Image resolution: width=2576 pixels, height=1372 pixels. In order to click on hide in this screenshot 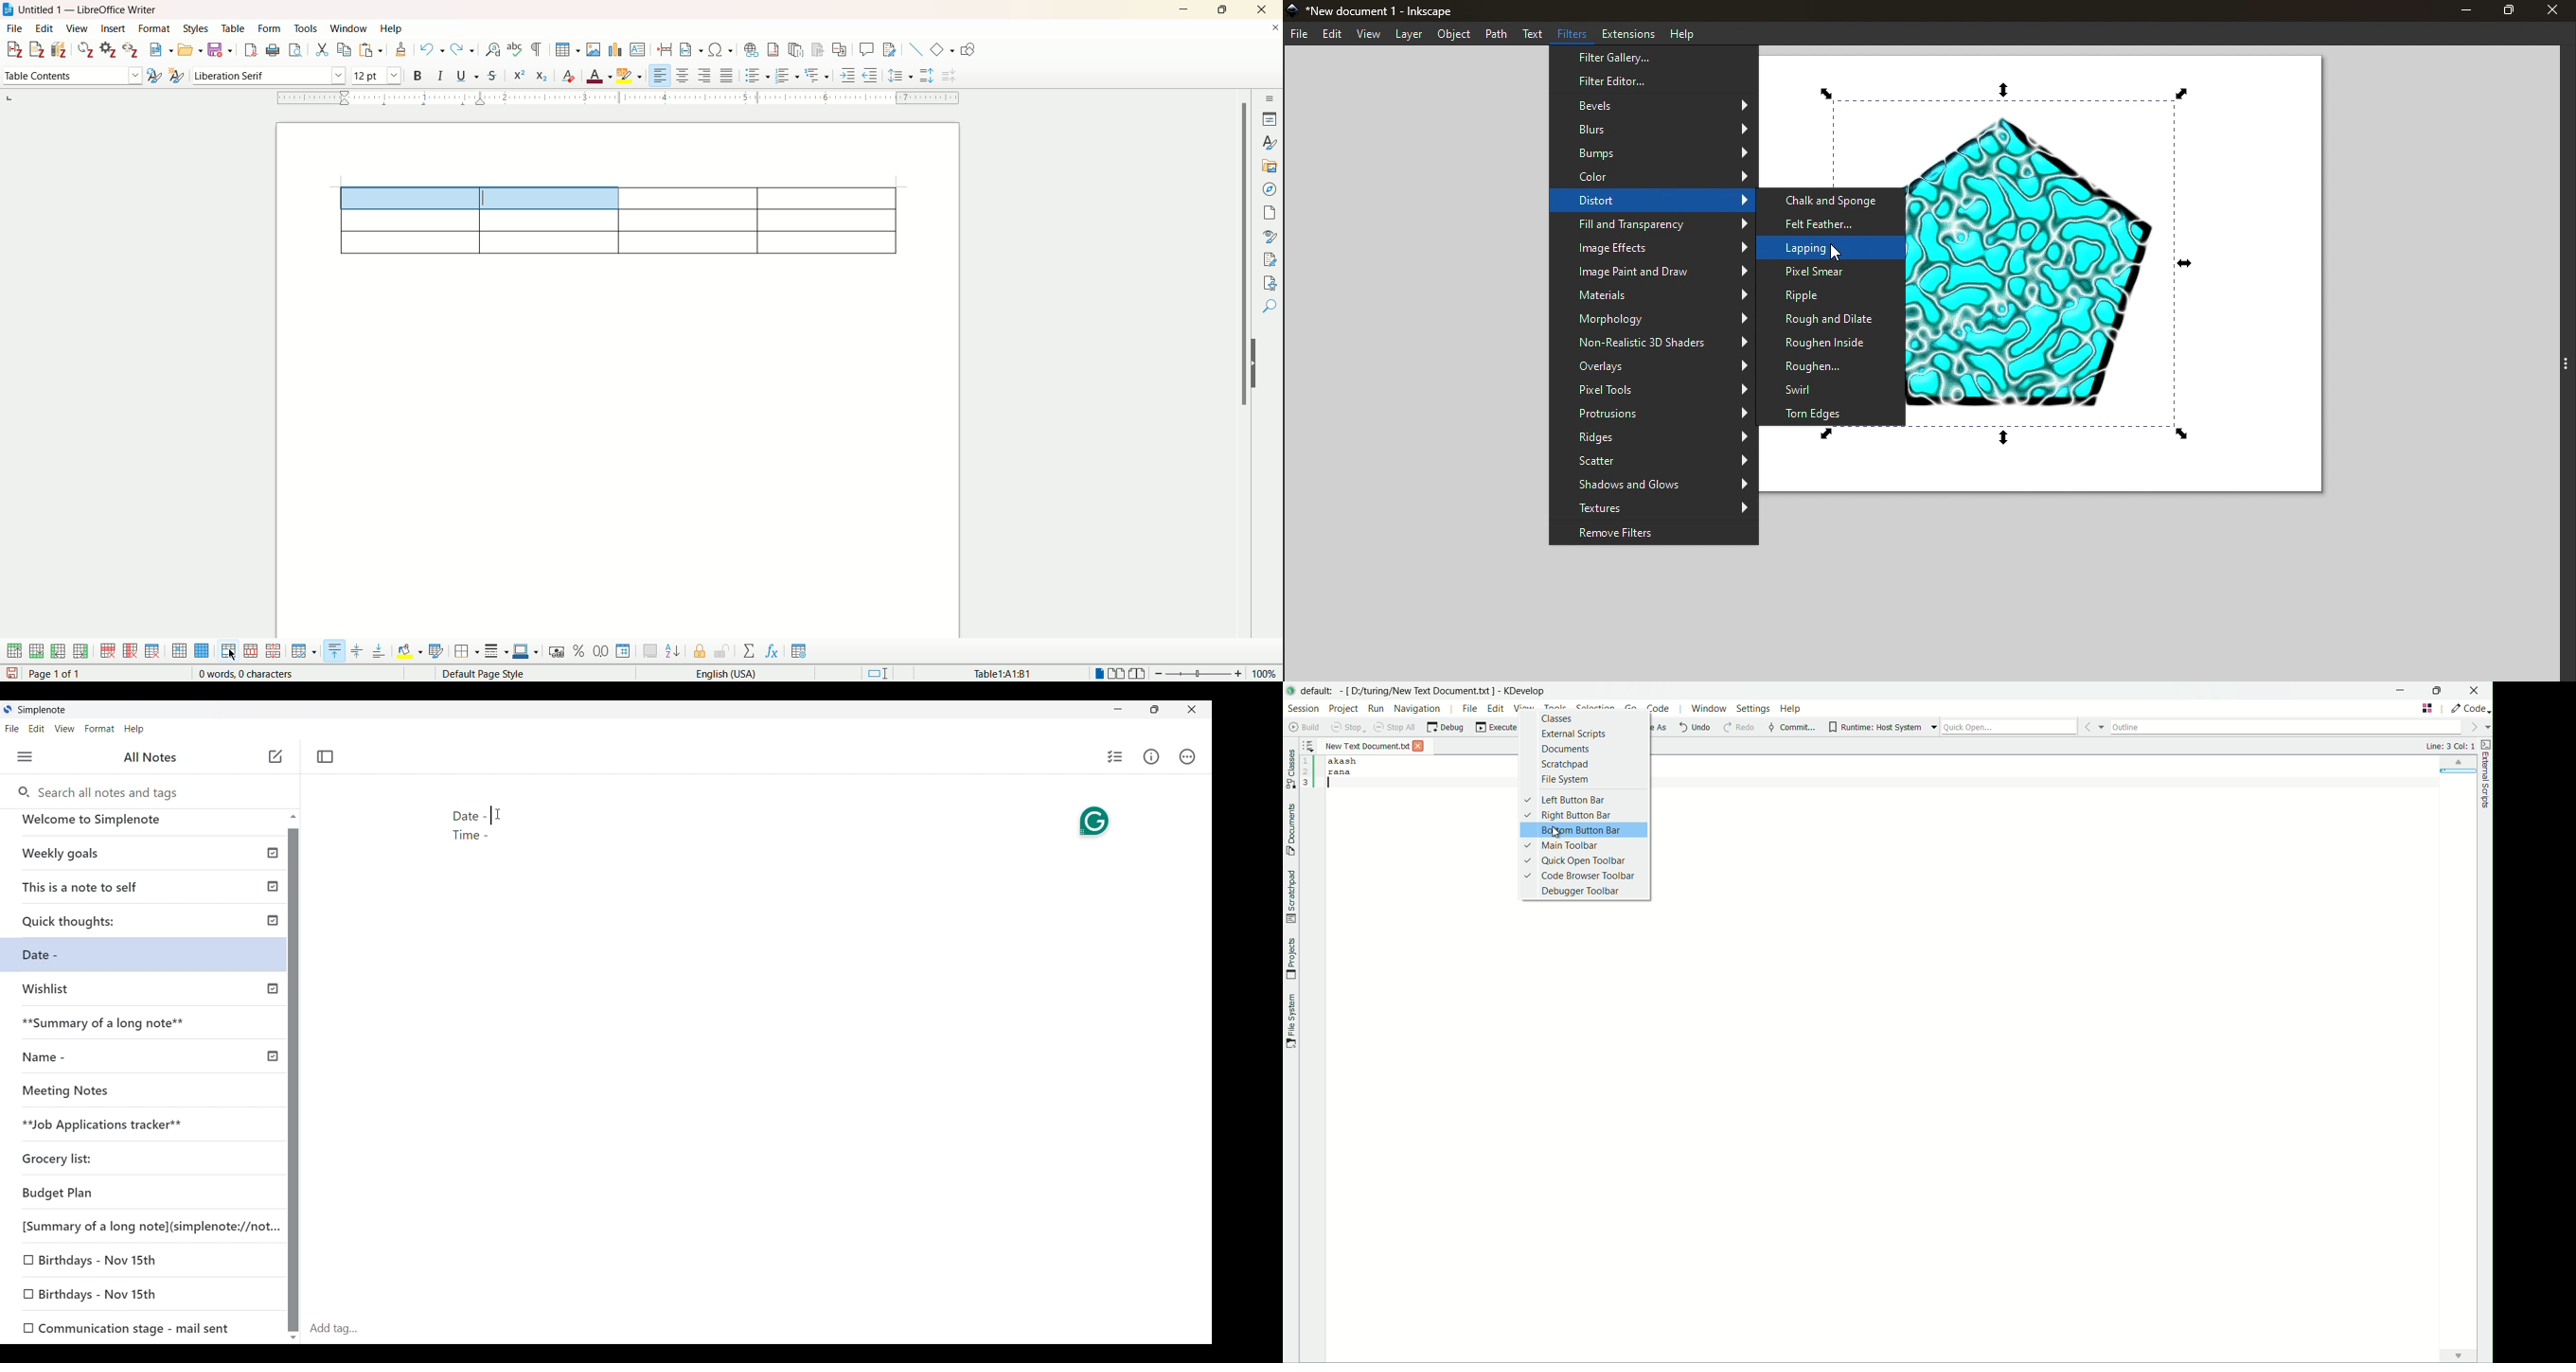, I will do `click(1254, 375)`.